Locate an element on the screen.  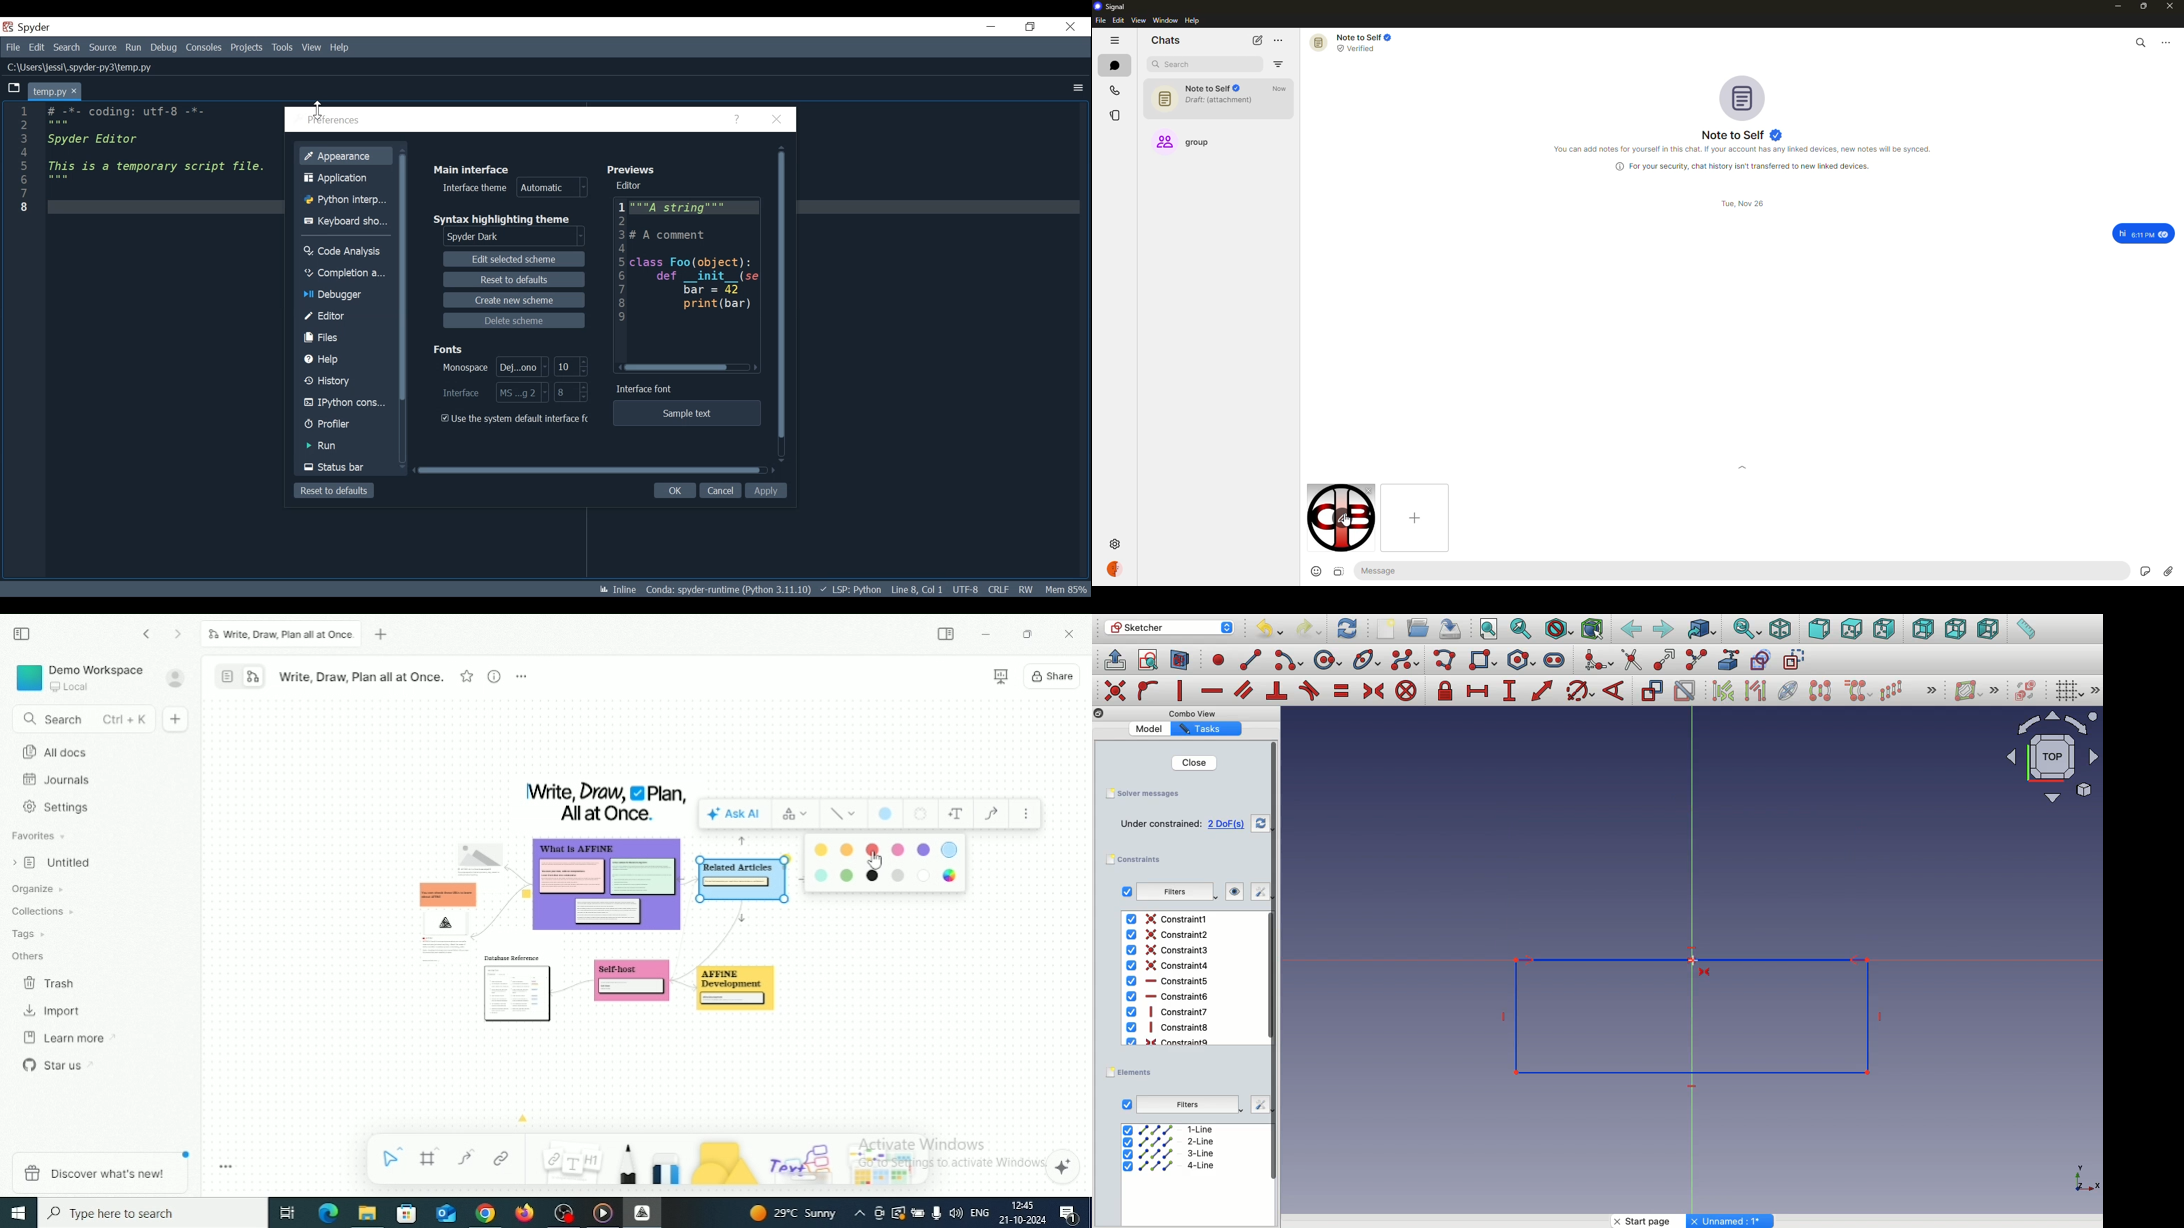
Date is located at coordinates (1021, 1220).